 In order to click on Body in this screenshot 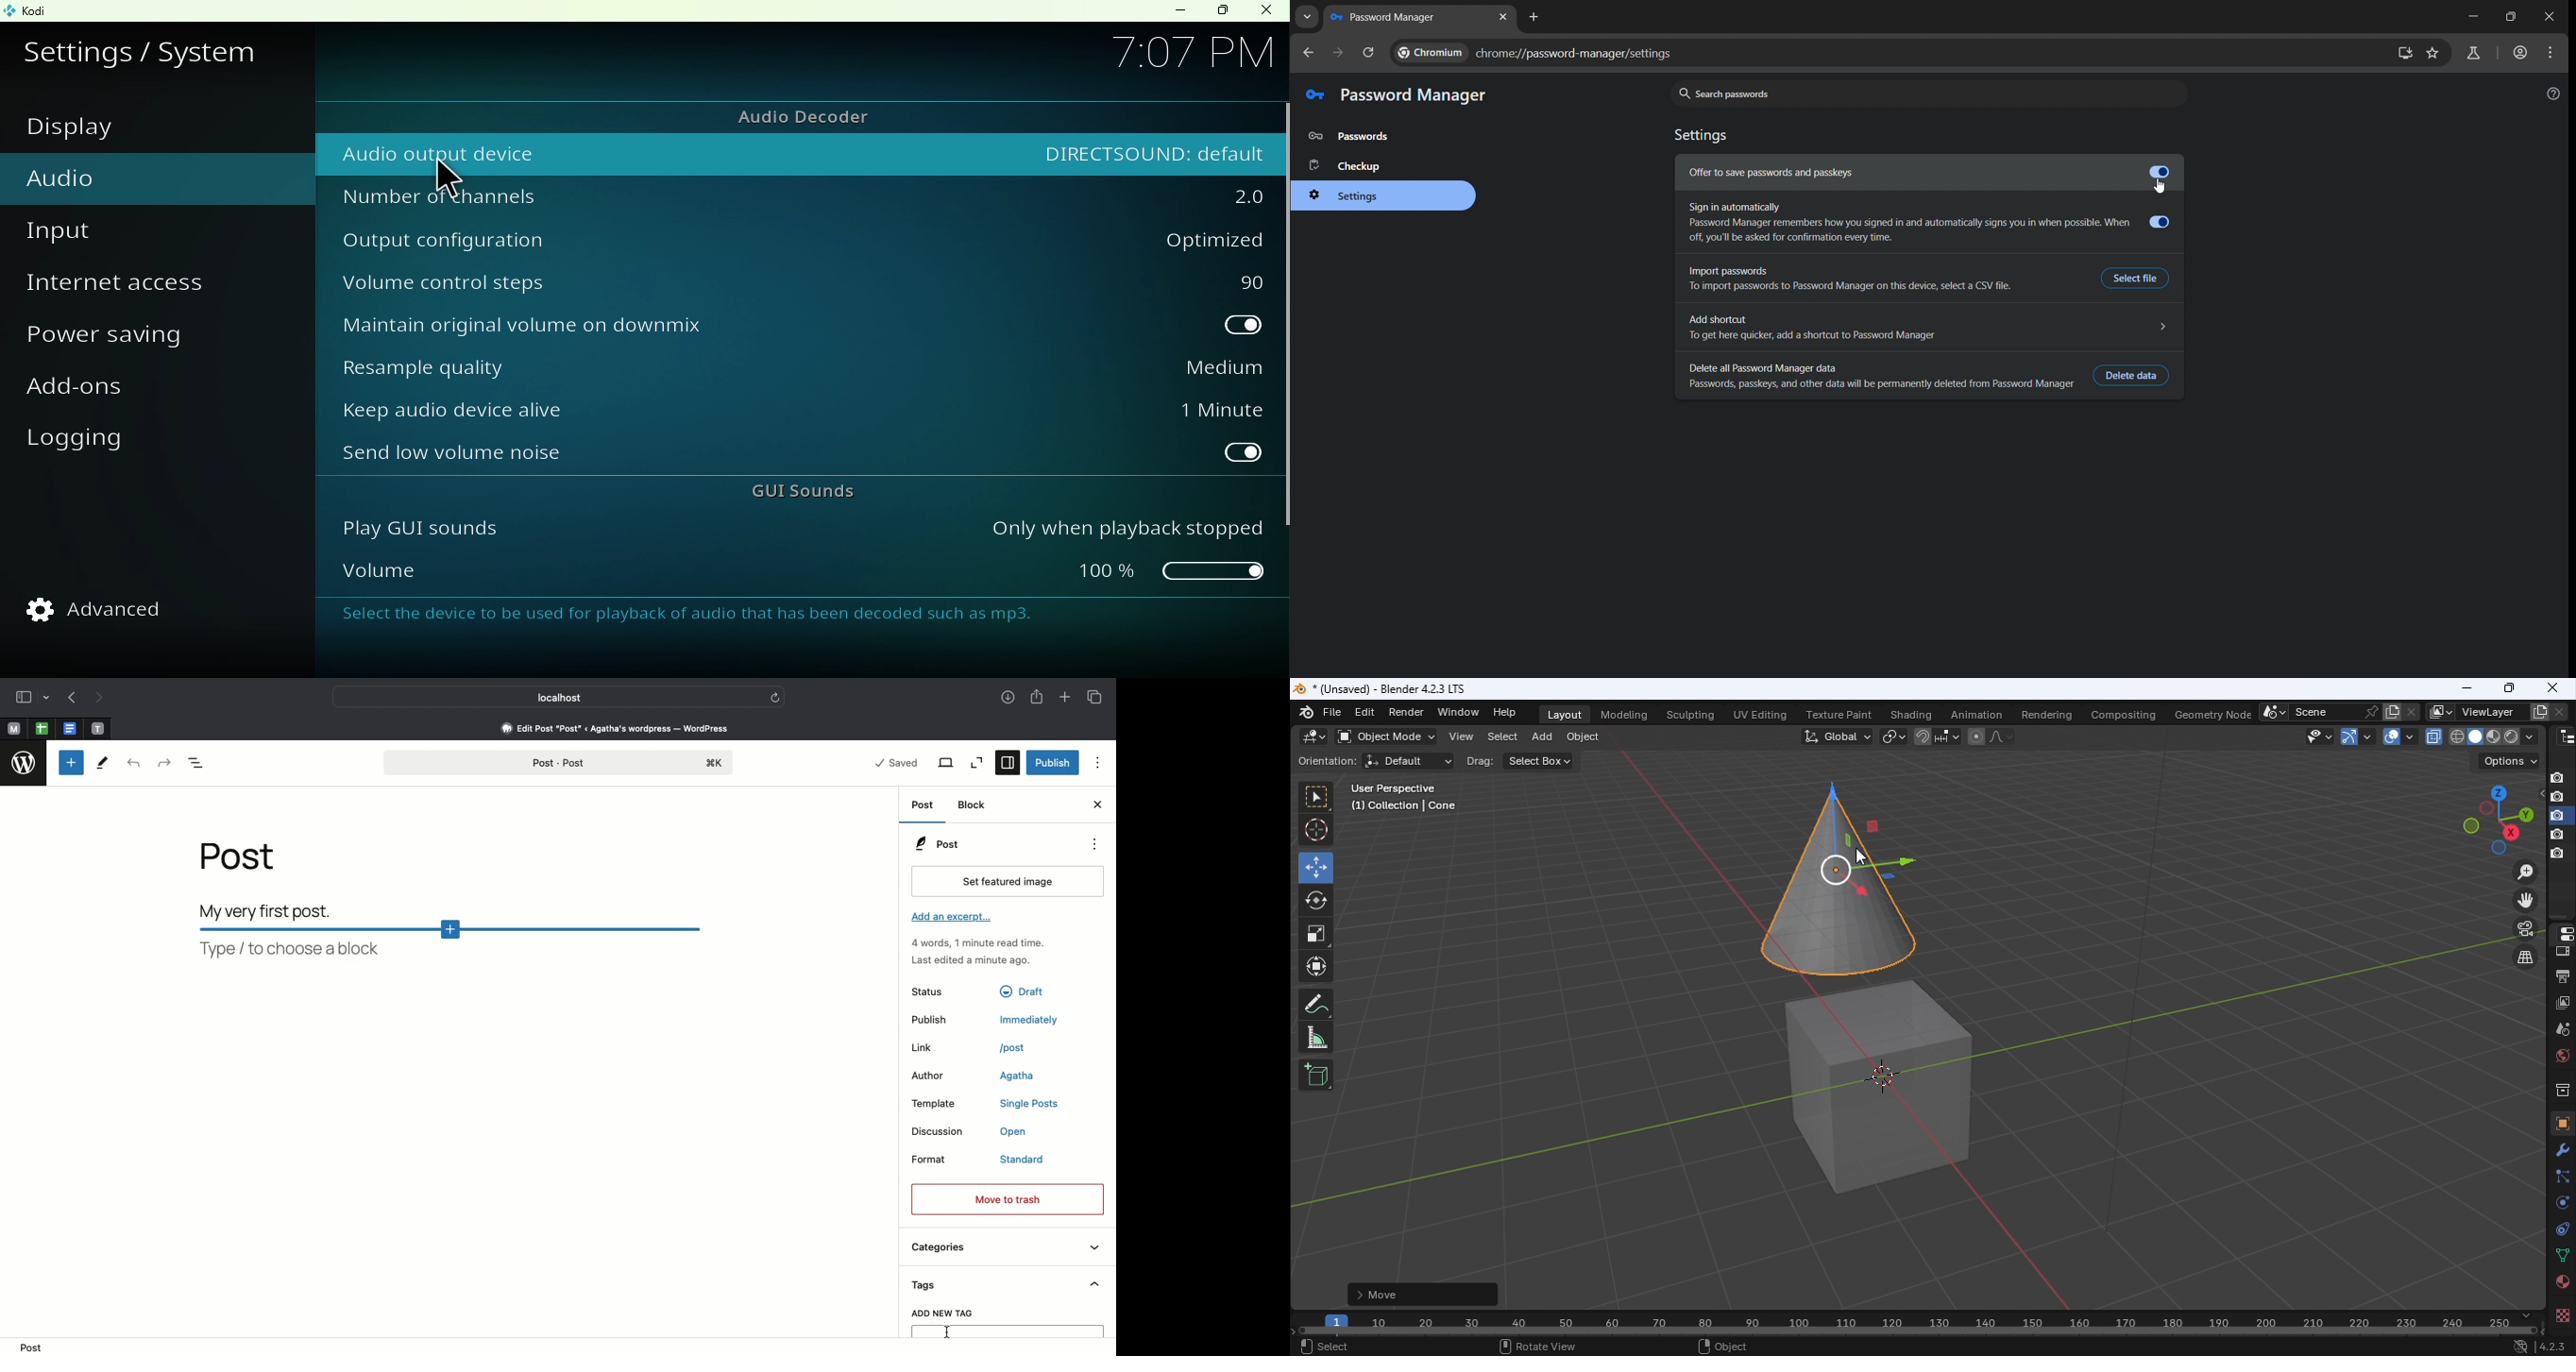, I will do `click(285, 909)`.